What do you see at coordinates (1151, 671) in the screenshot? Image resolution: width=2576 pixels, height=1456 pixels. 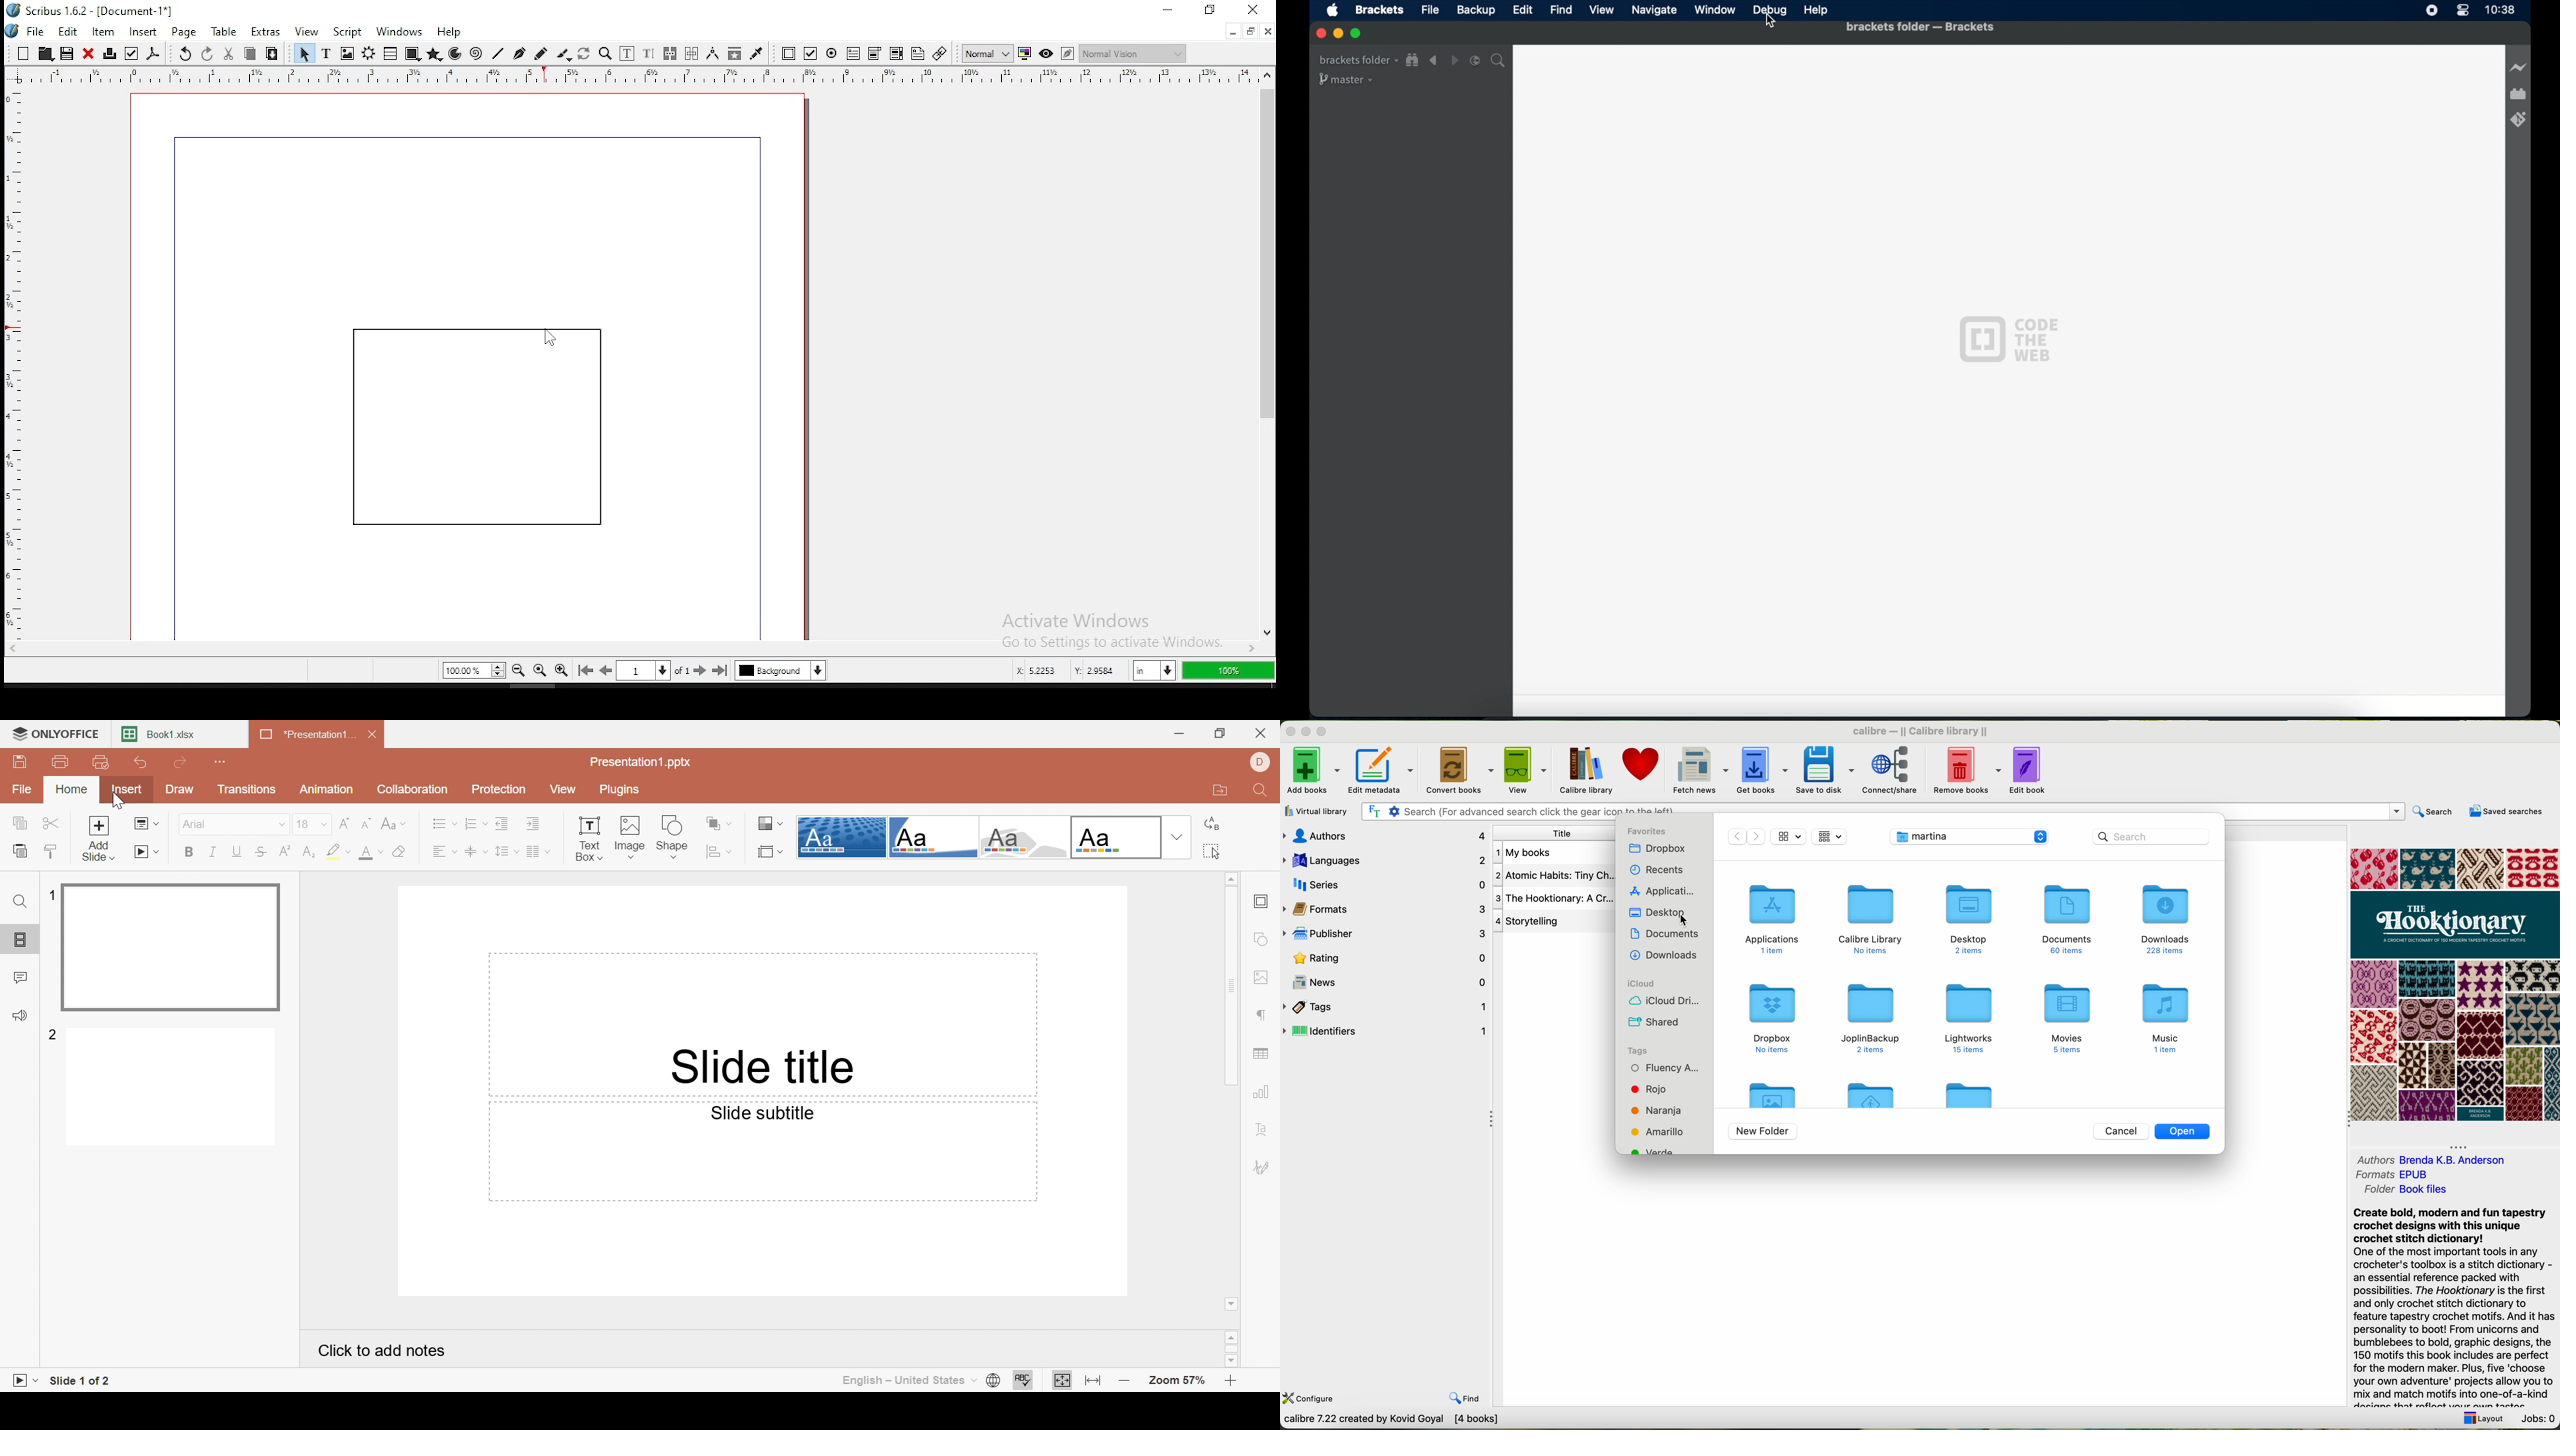 I see `in` at bounding box center [1151, 671].